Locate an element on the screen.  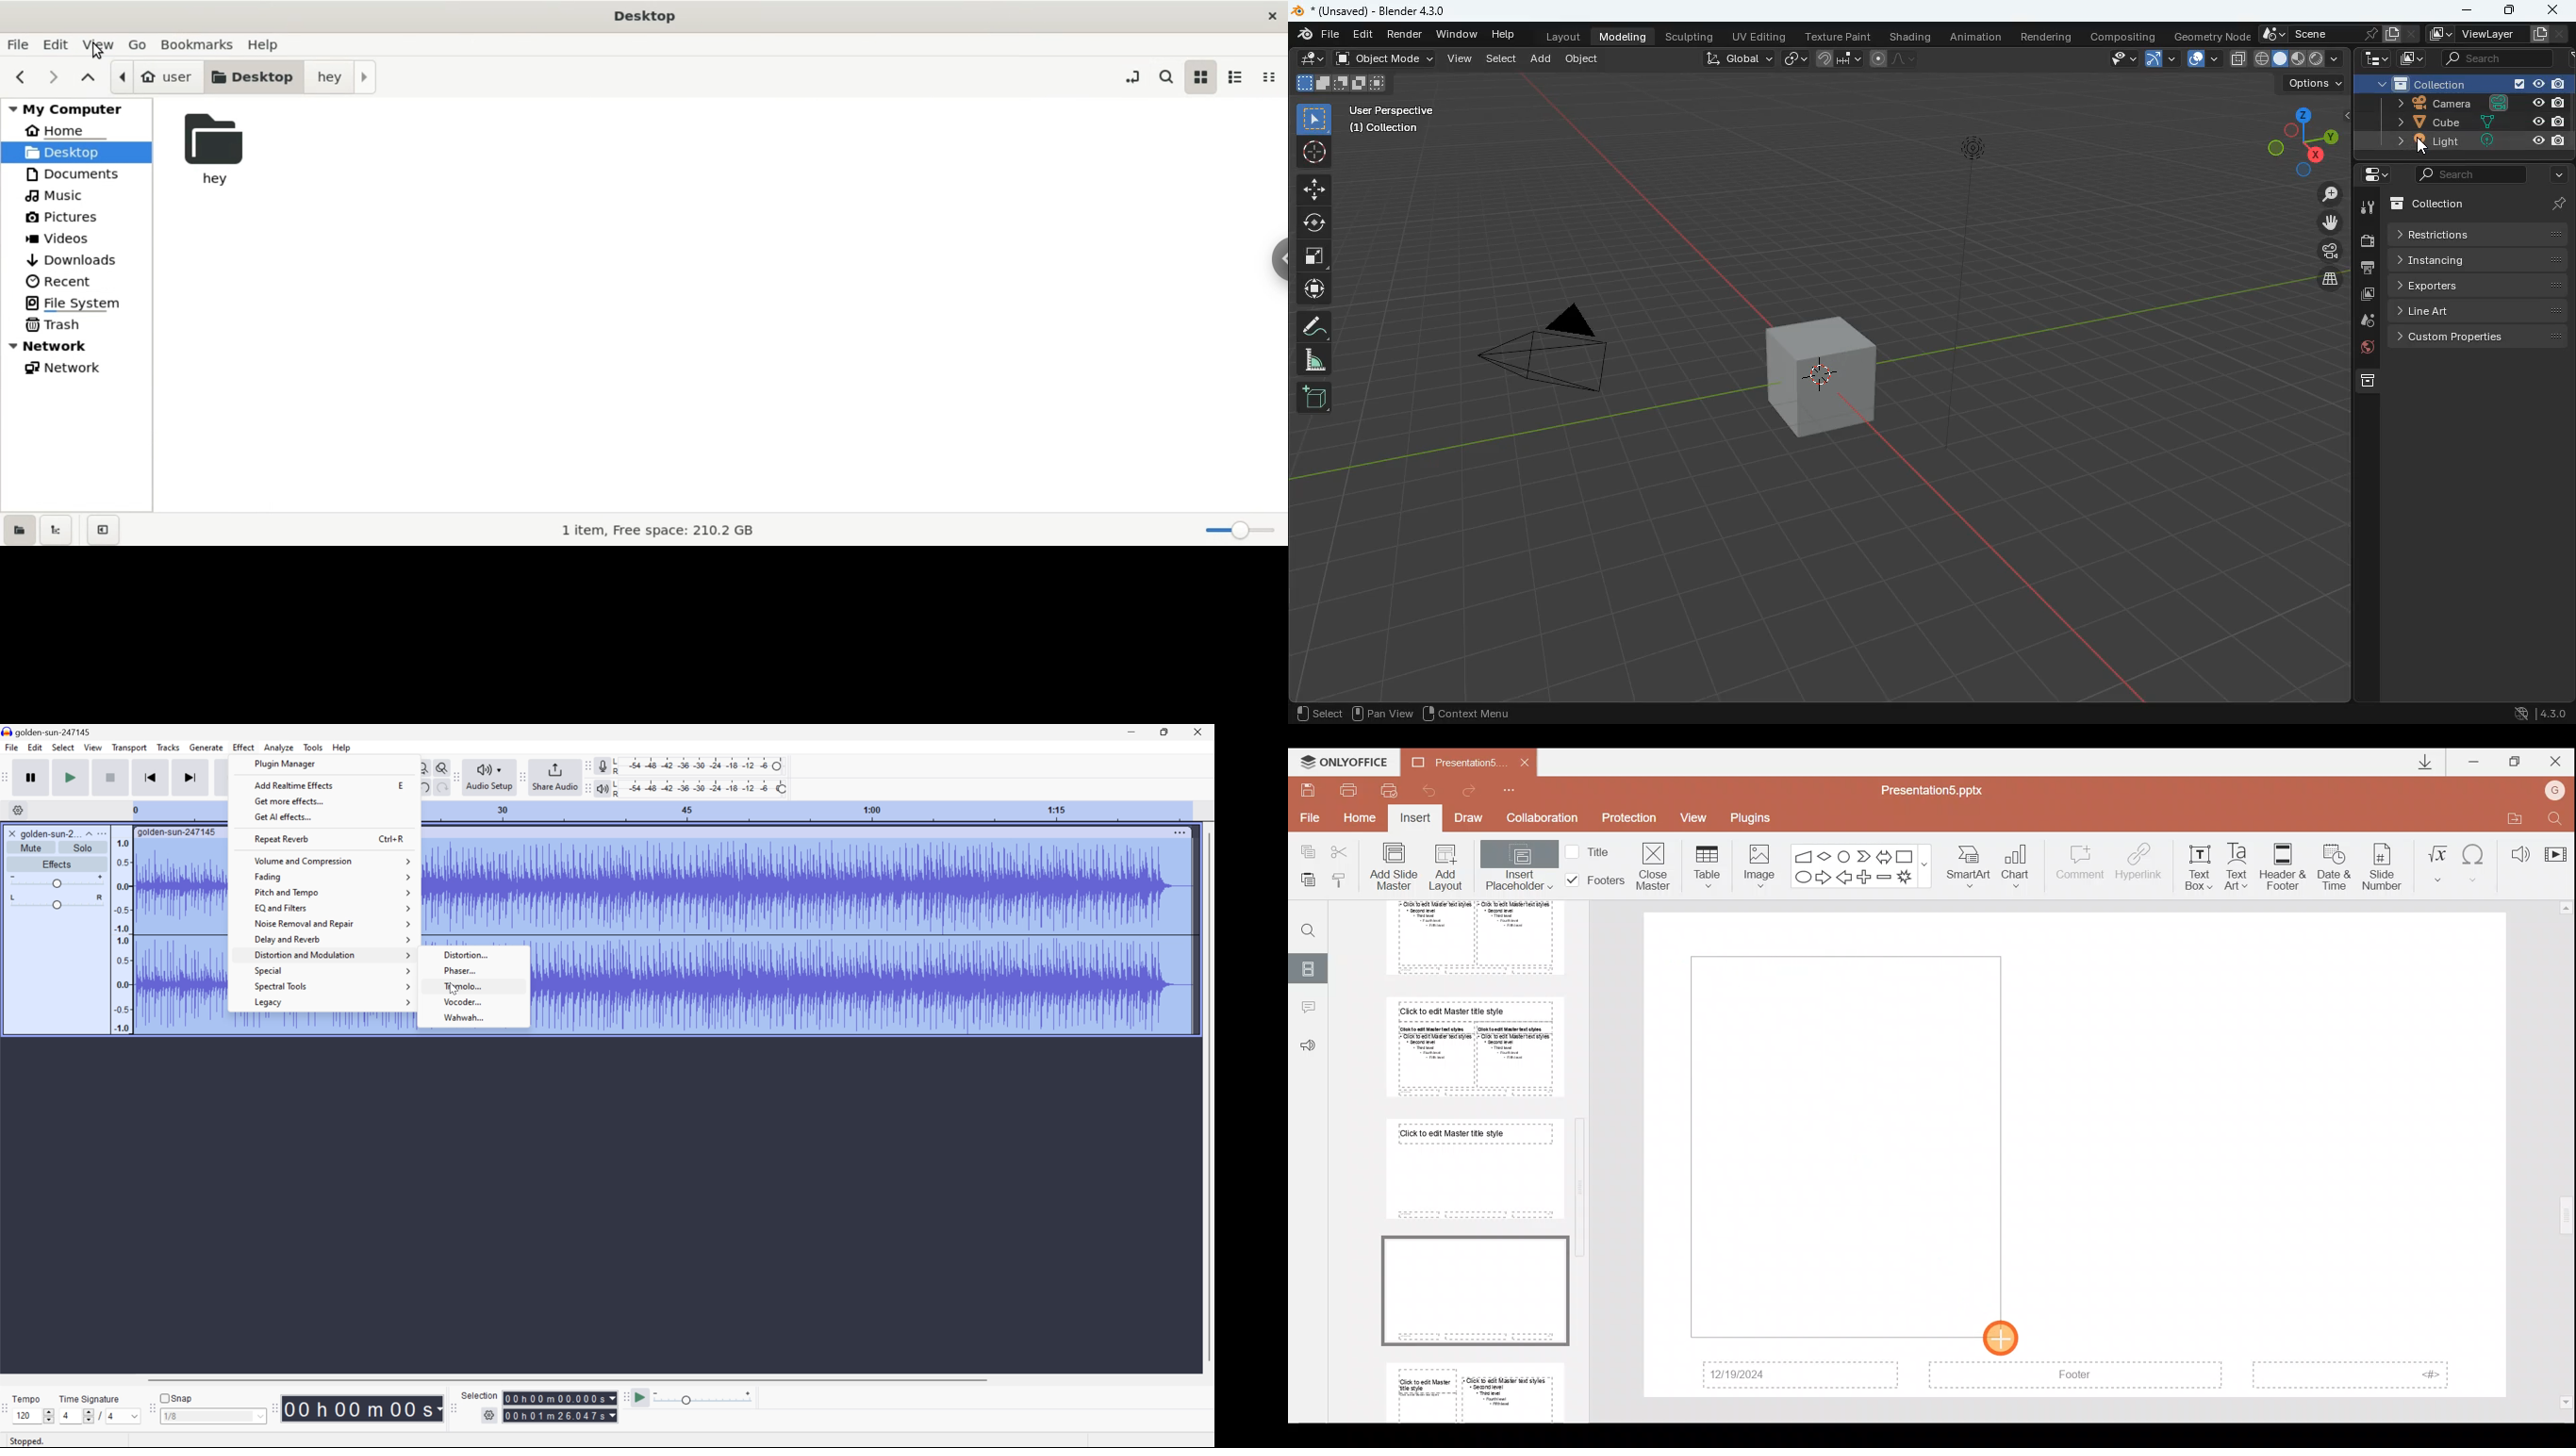
ONLYOFFICE is located at coordinates (1344, 759).